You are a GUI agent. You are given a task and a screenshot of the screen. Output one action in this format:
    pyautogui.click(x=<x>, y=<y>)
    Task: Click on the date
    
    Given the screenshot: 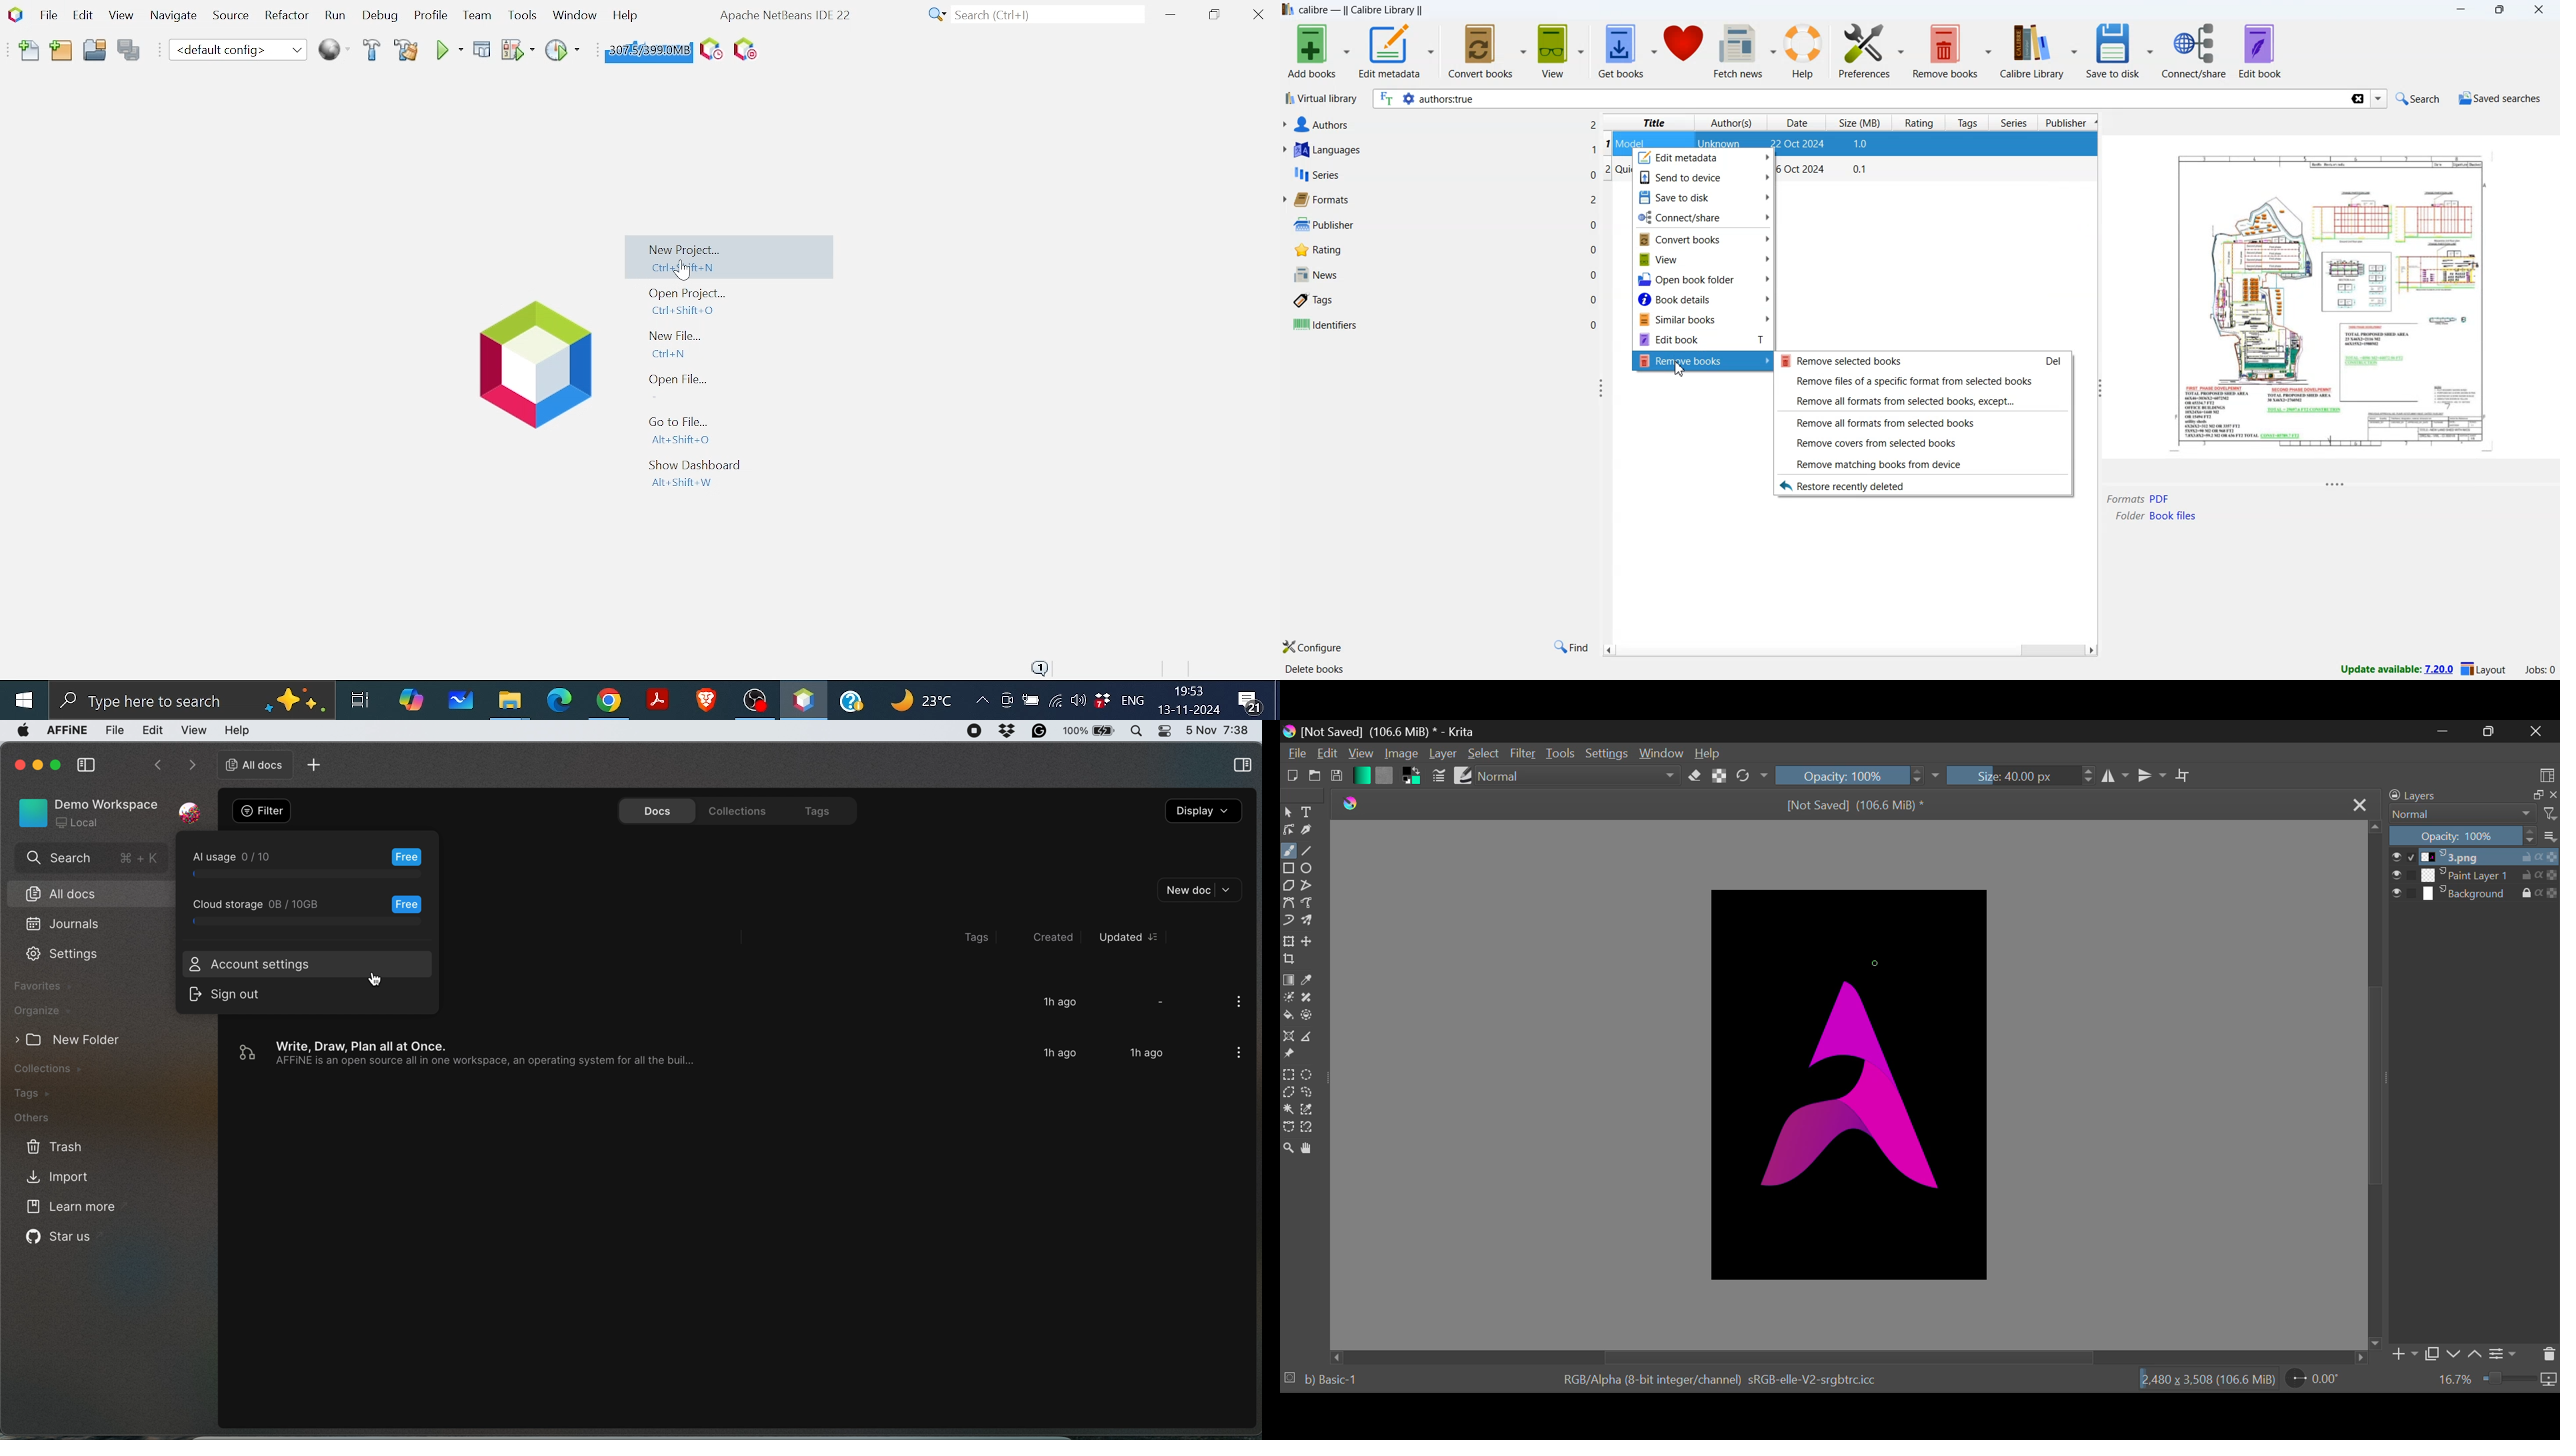 What is the action you would take?
    pyautogui.click(x=1797, y=123)
    